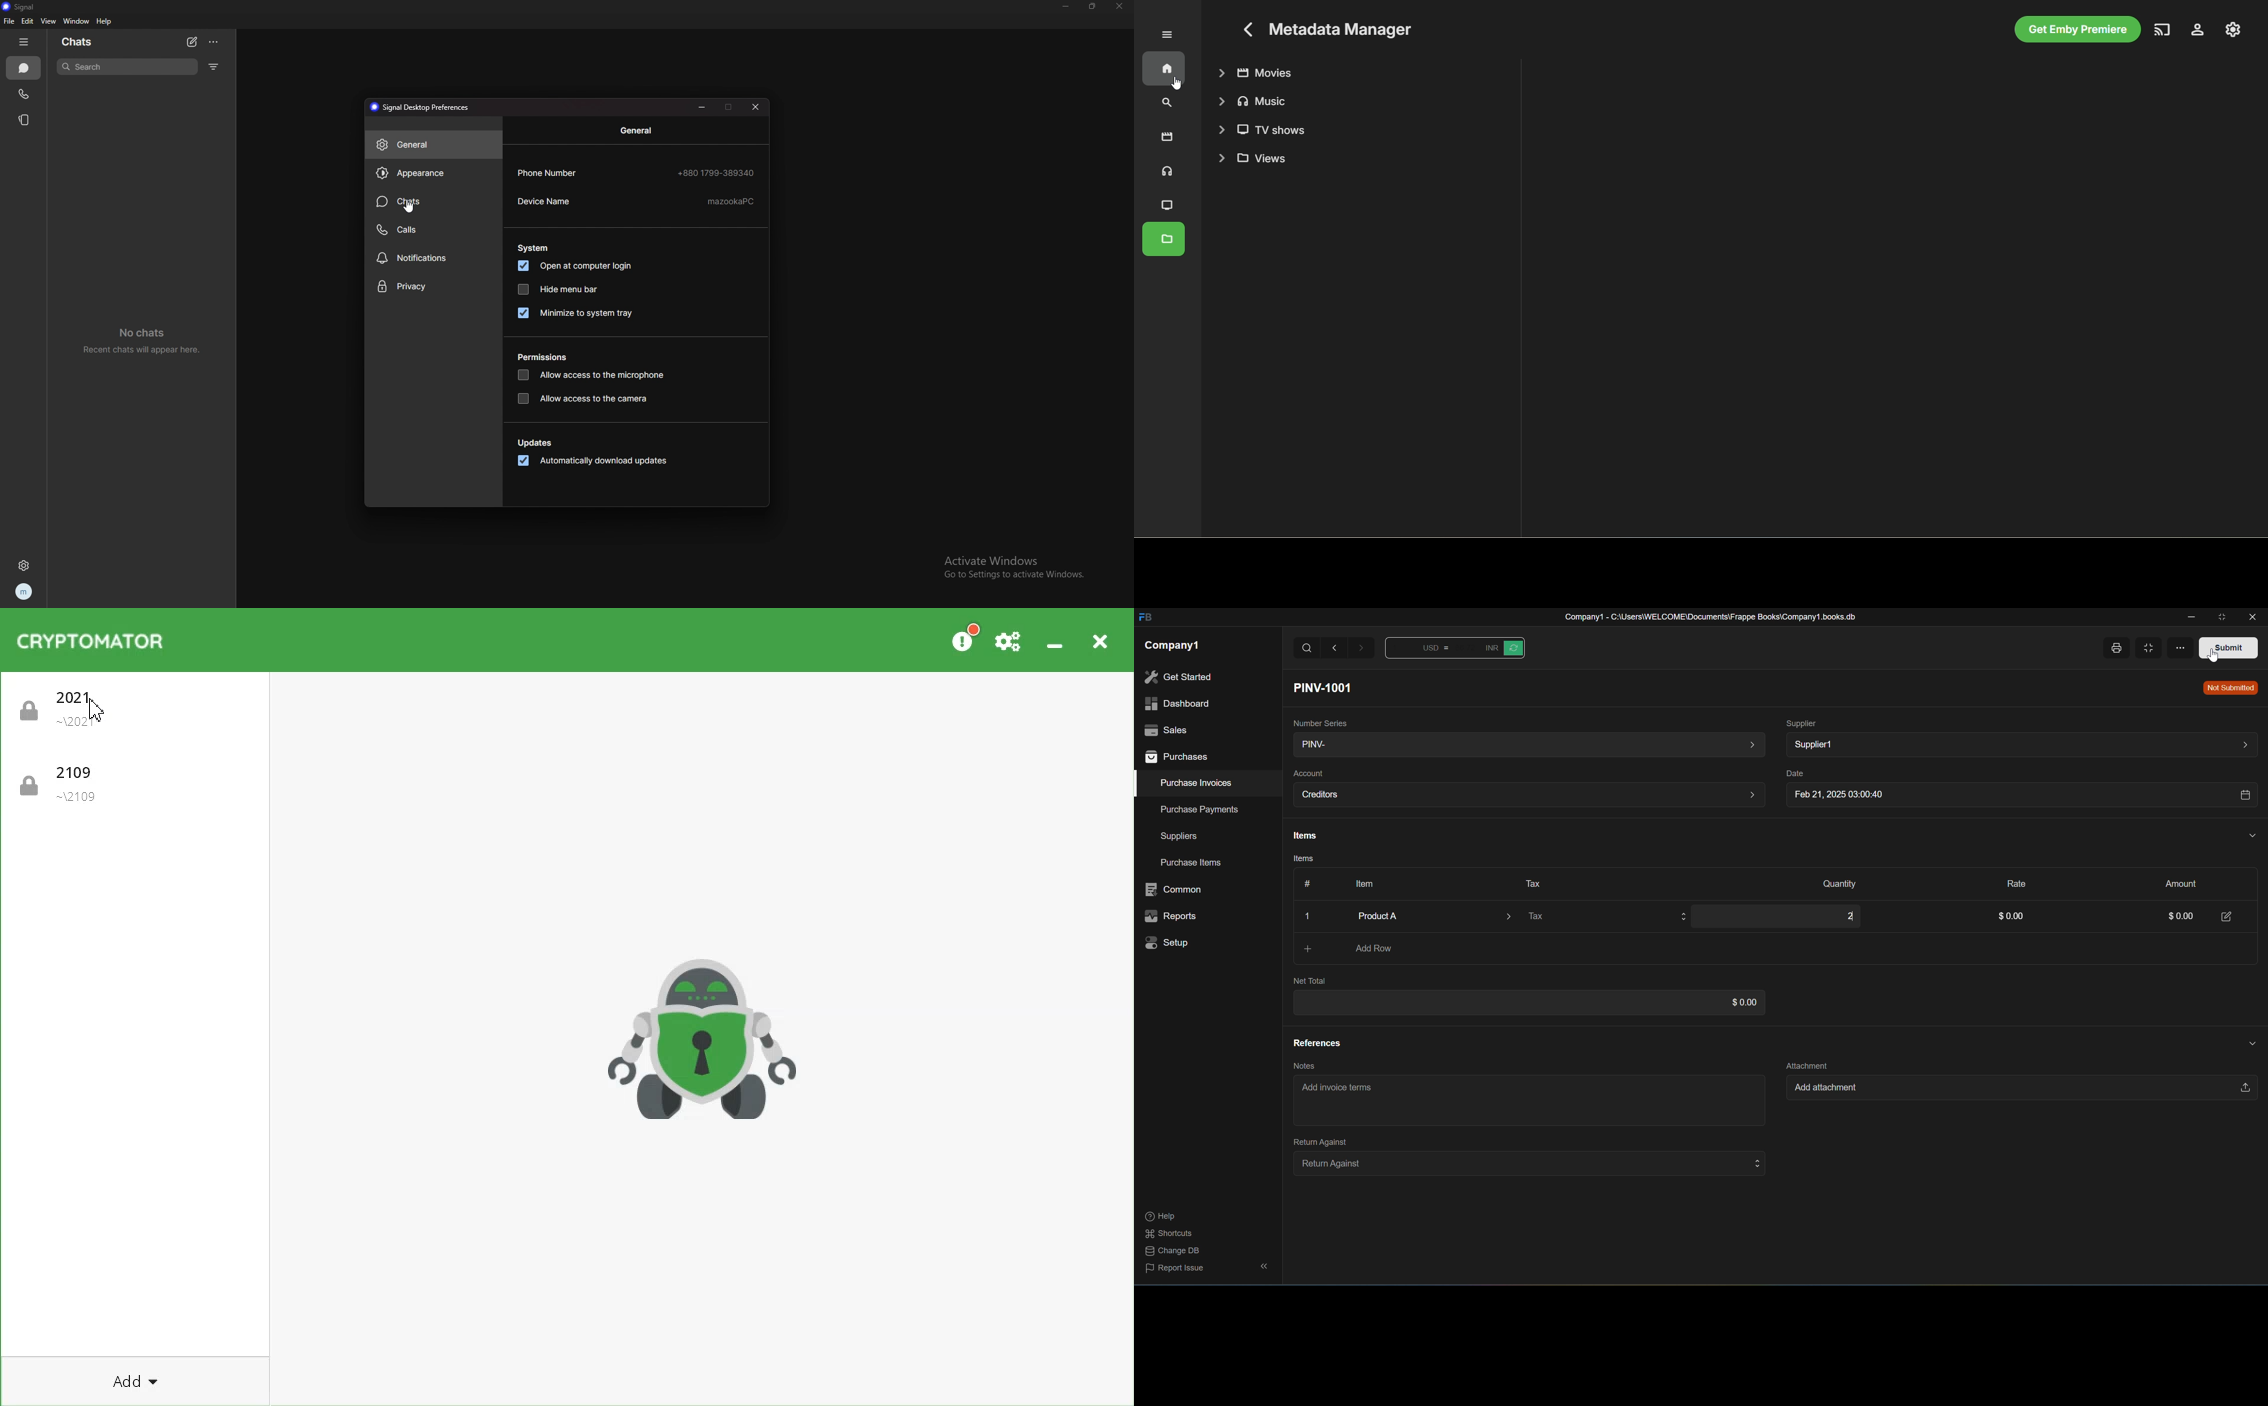 The image size is (2268, 1428). What do you see at coordinates (1301, 949) in the screenshot?
I see `Add` at bounding box center [1301, 949].